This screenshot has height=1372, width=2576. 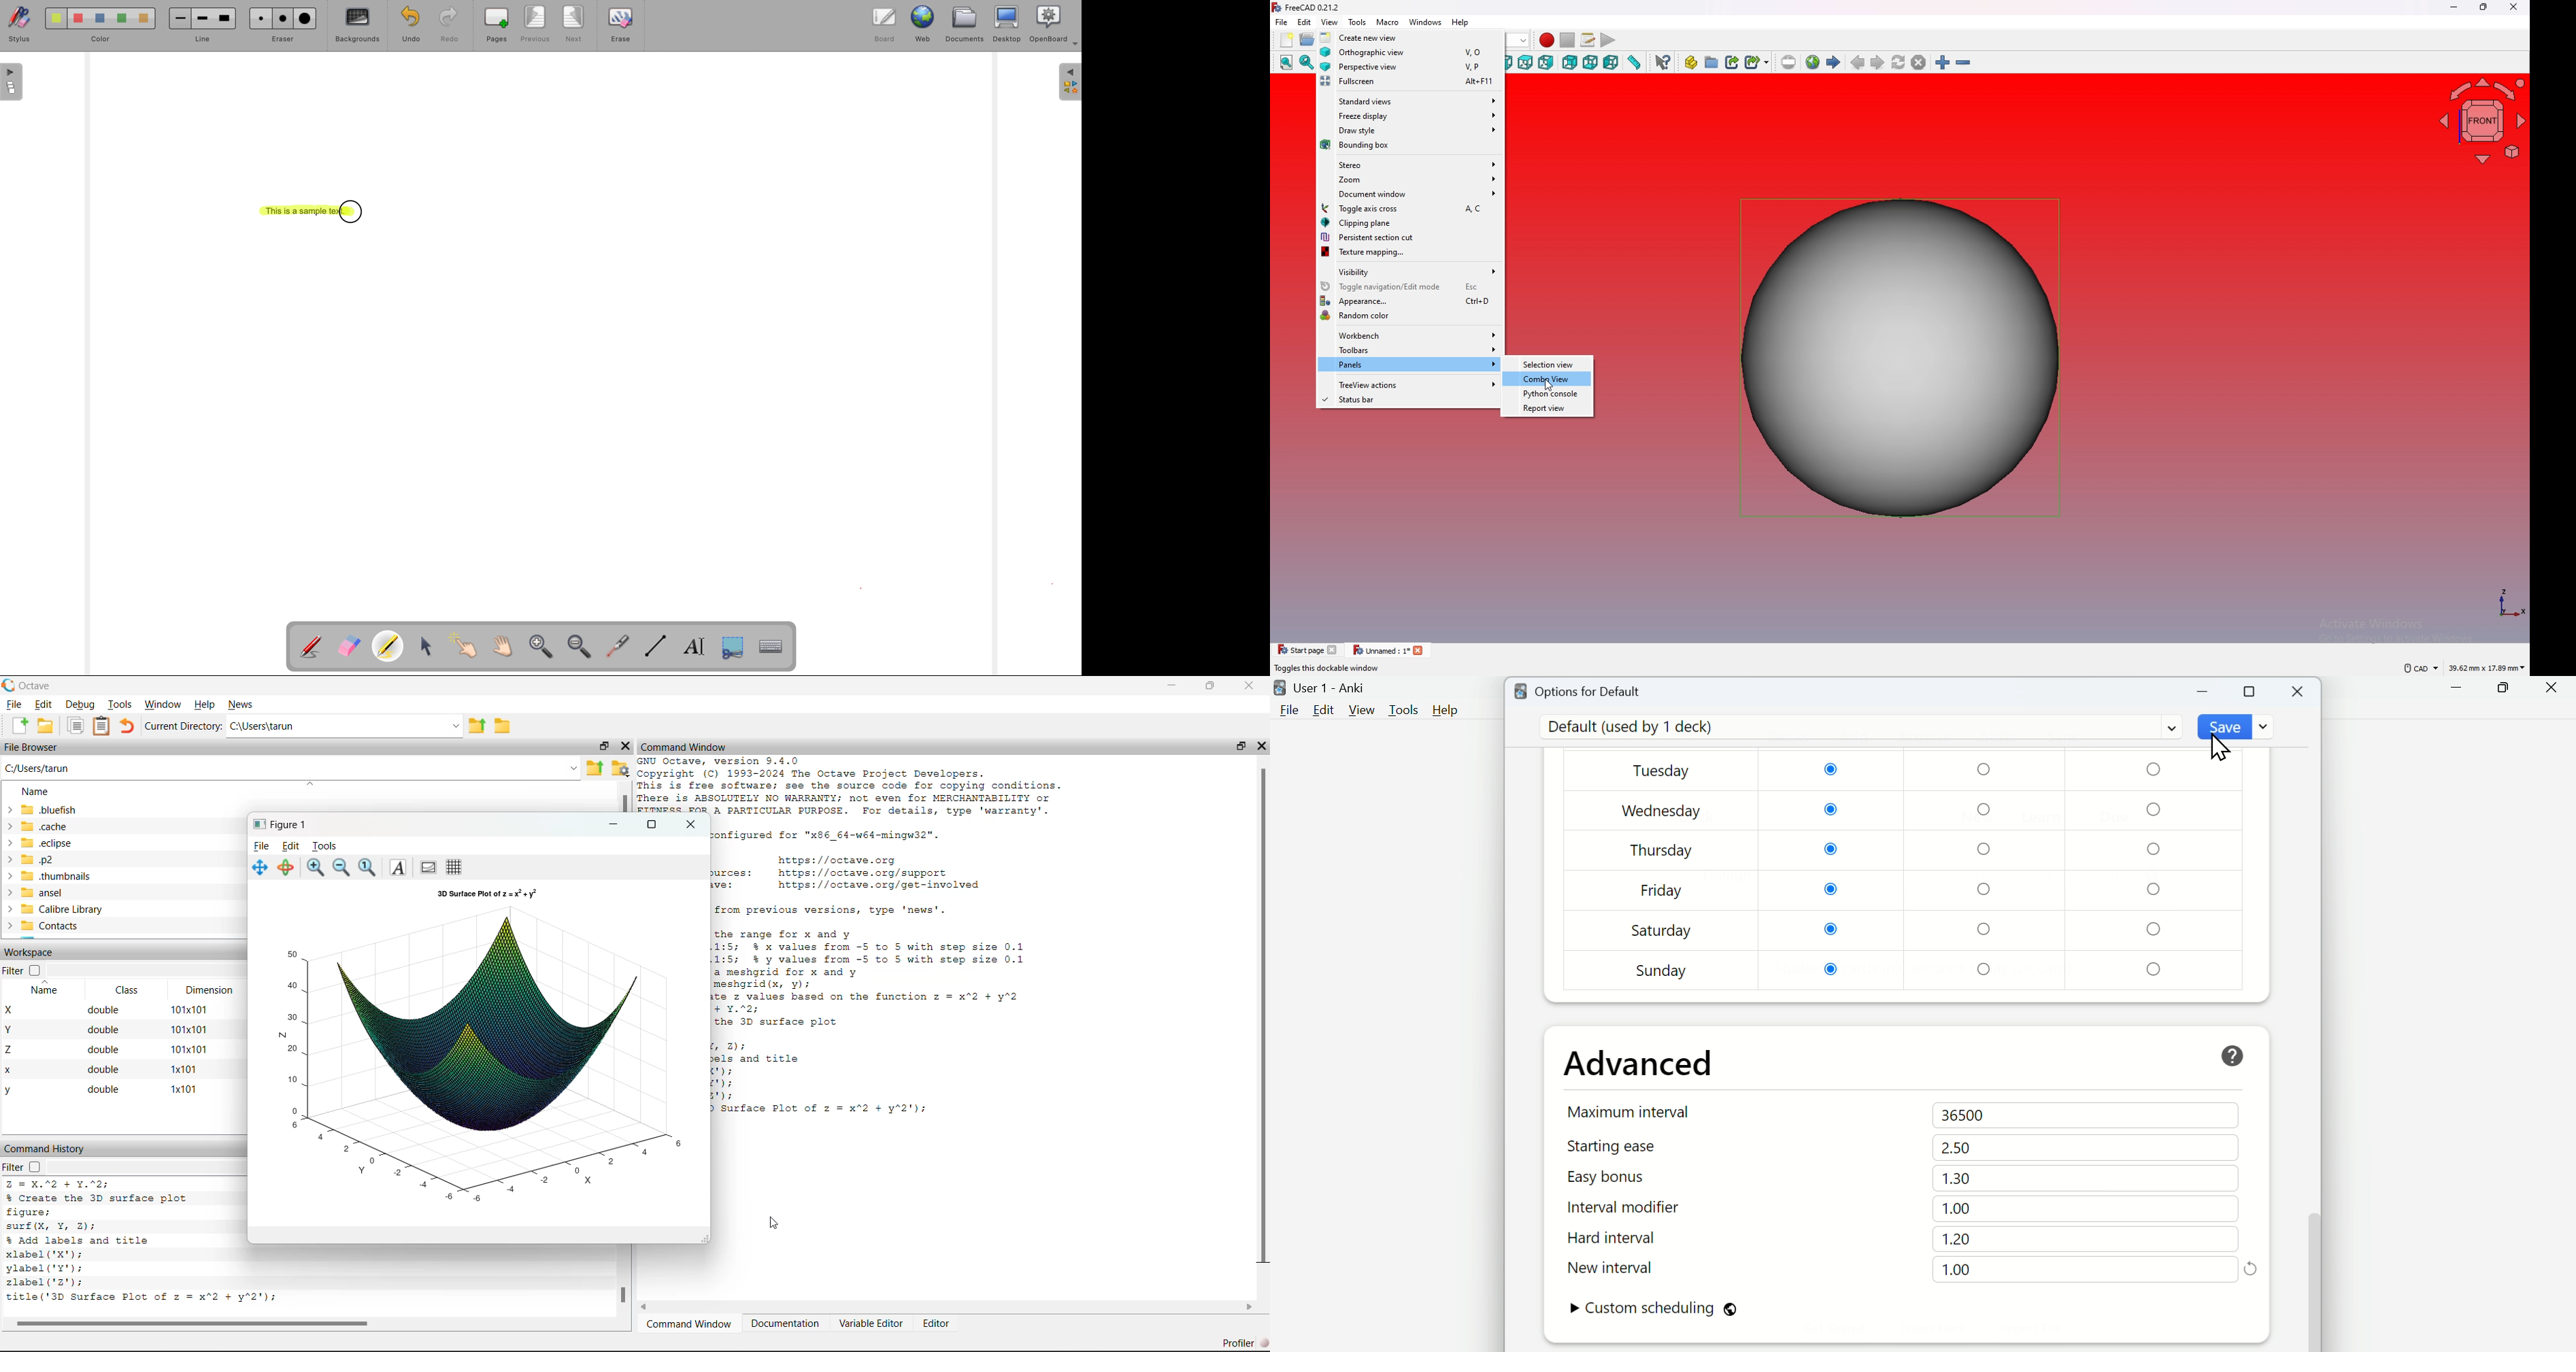 What do you see at coordinates (104, 1089) in the screenshot?
I see `y double x101` at bounding box center [104, 1089].